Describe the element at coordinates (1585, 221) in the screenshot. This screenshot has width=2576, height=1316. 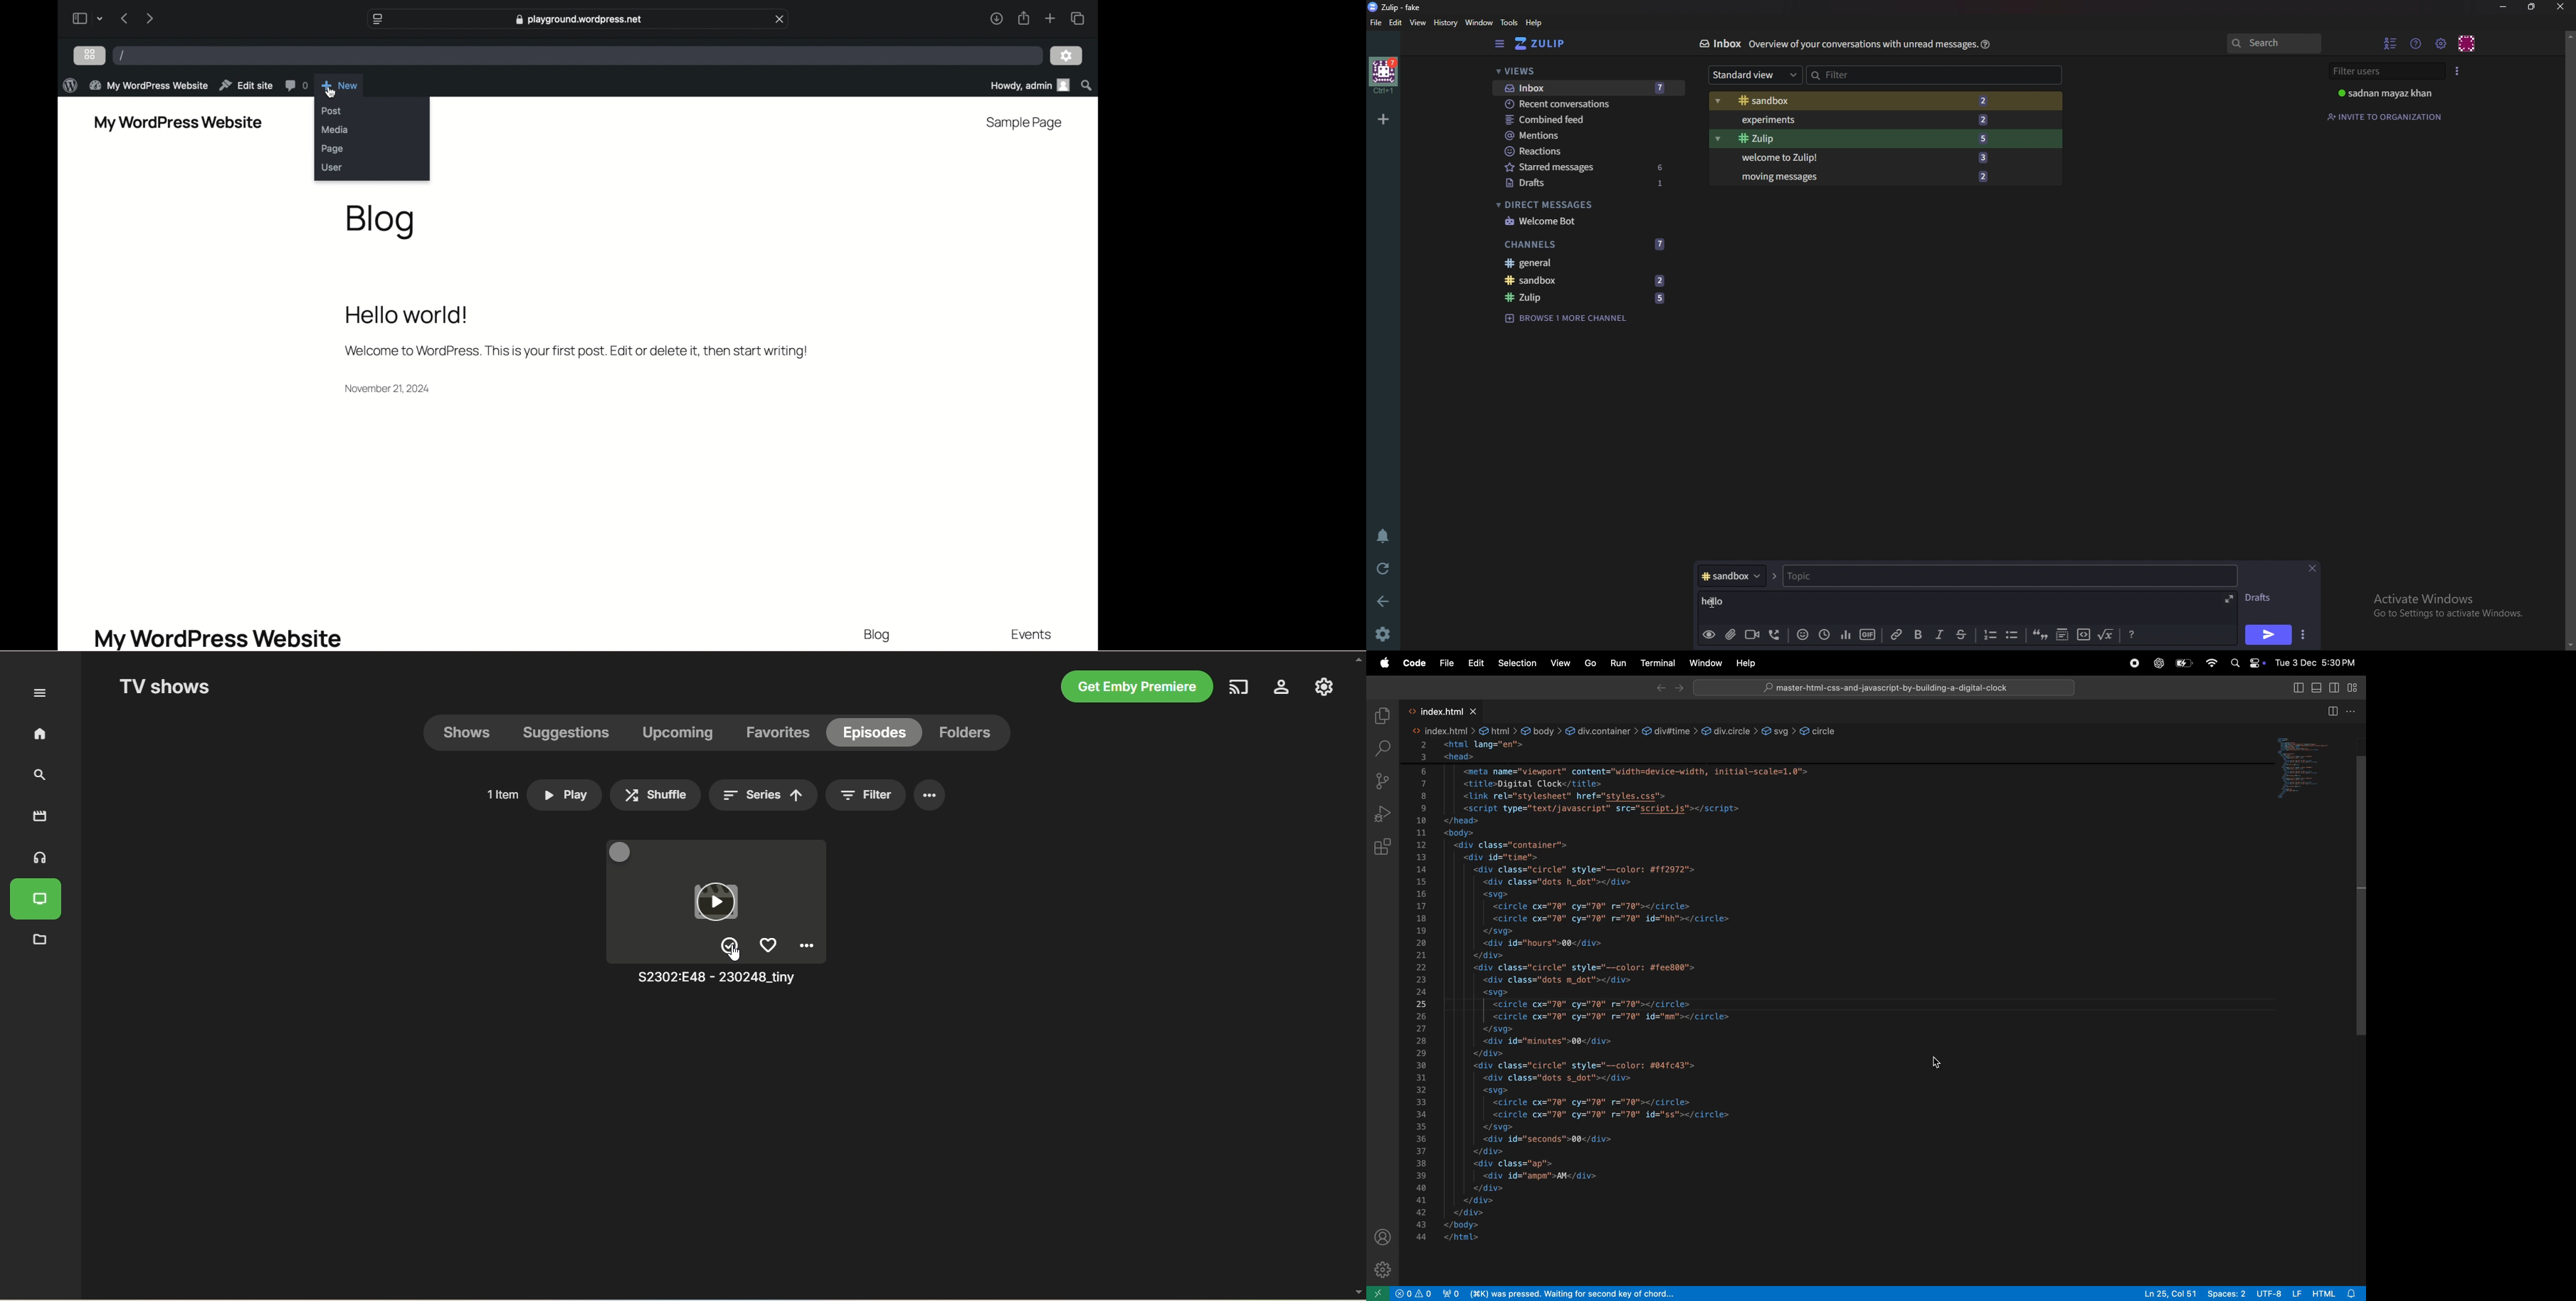
I see `welcome bot` at that location.